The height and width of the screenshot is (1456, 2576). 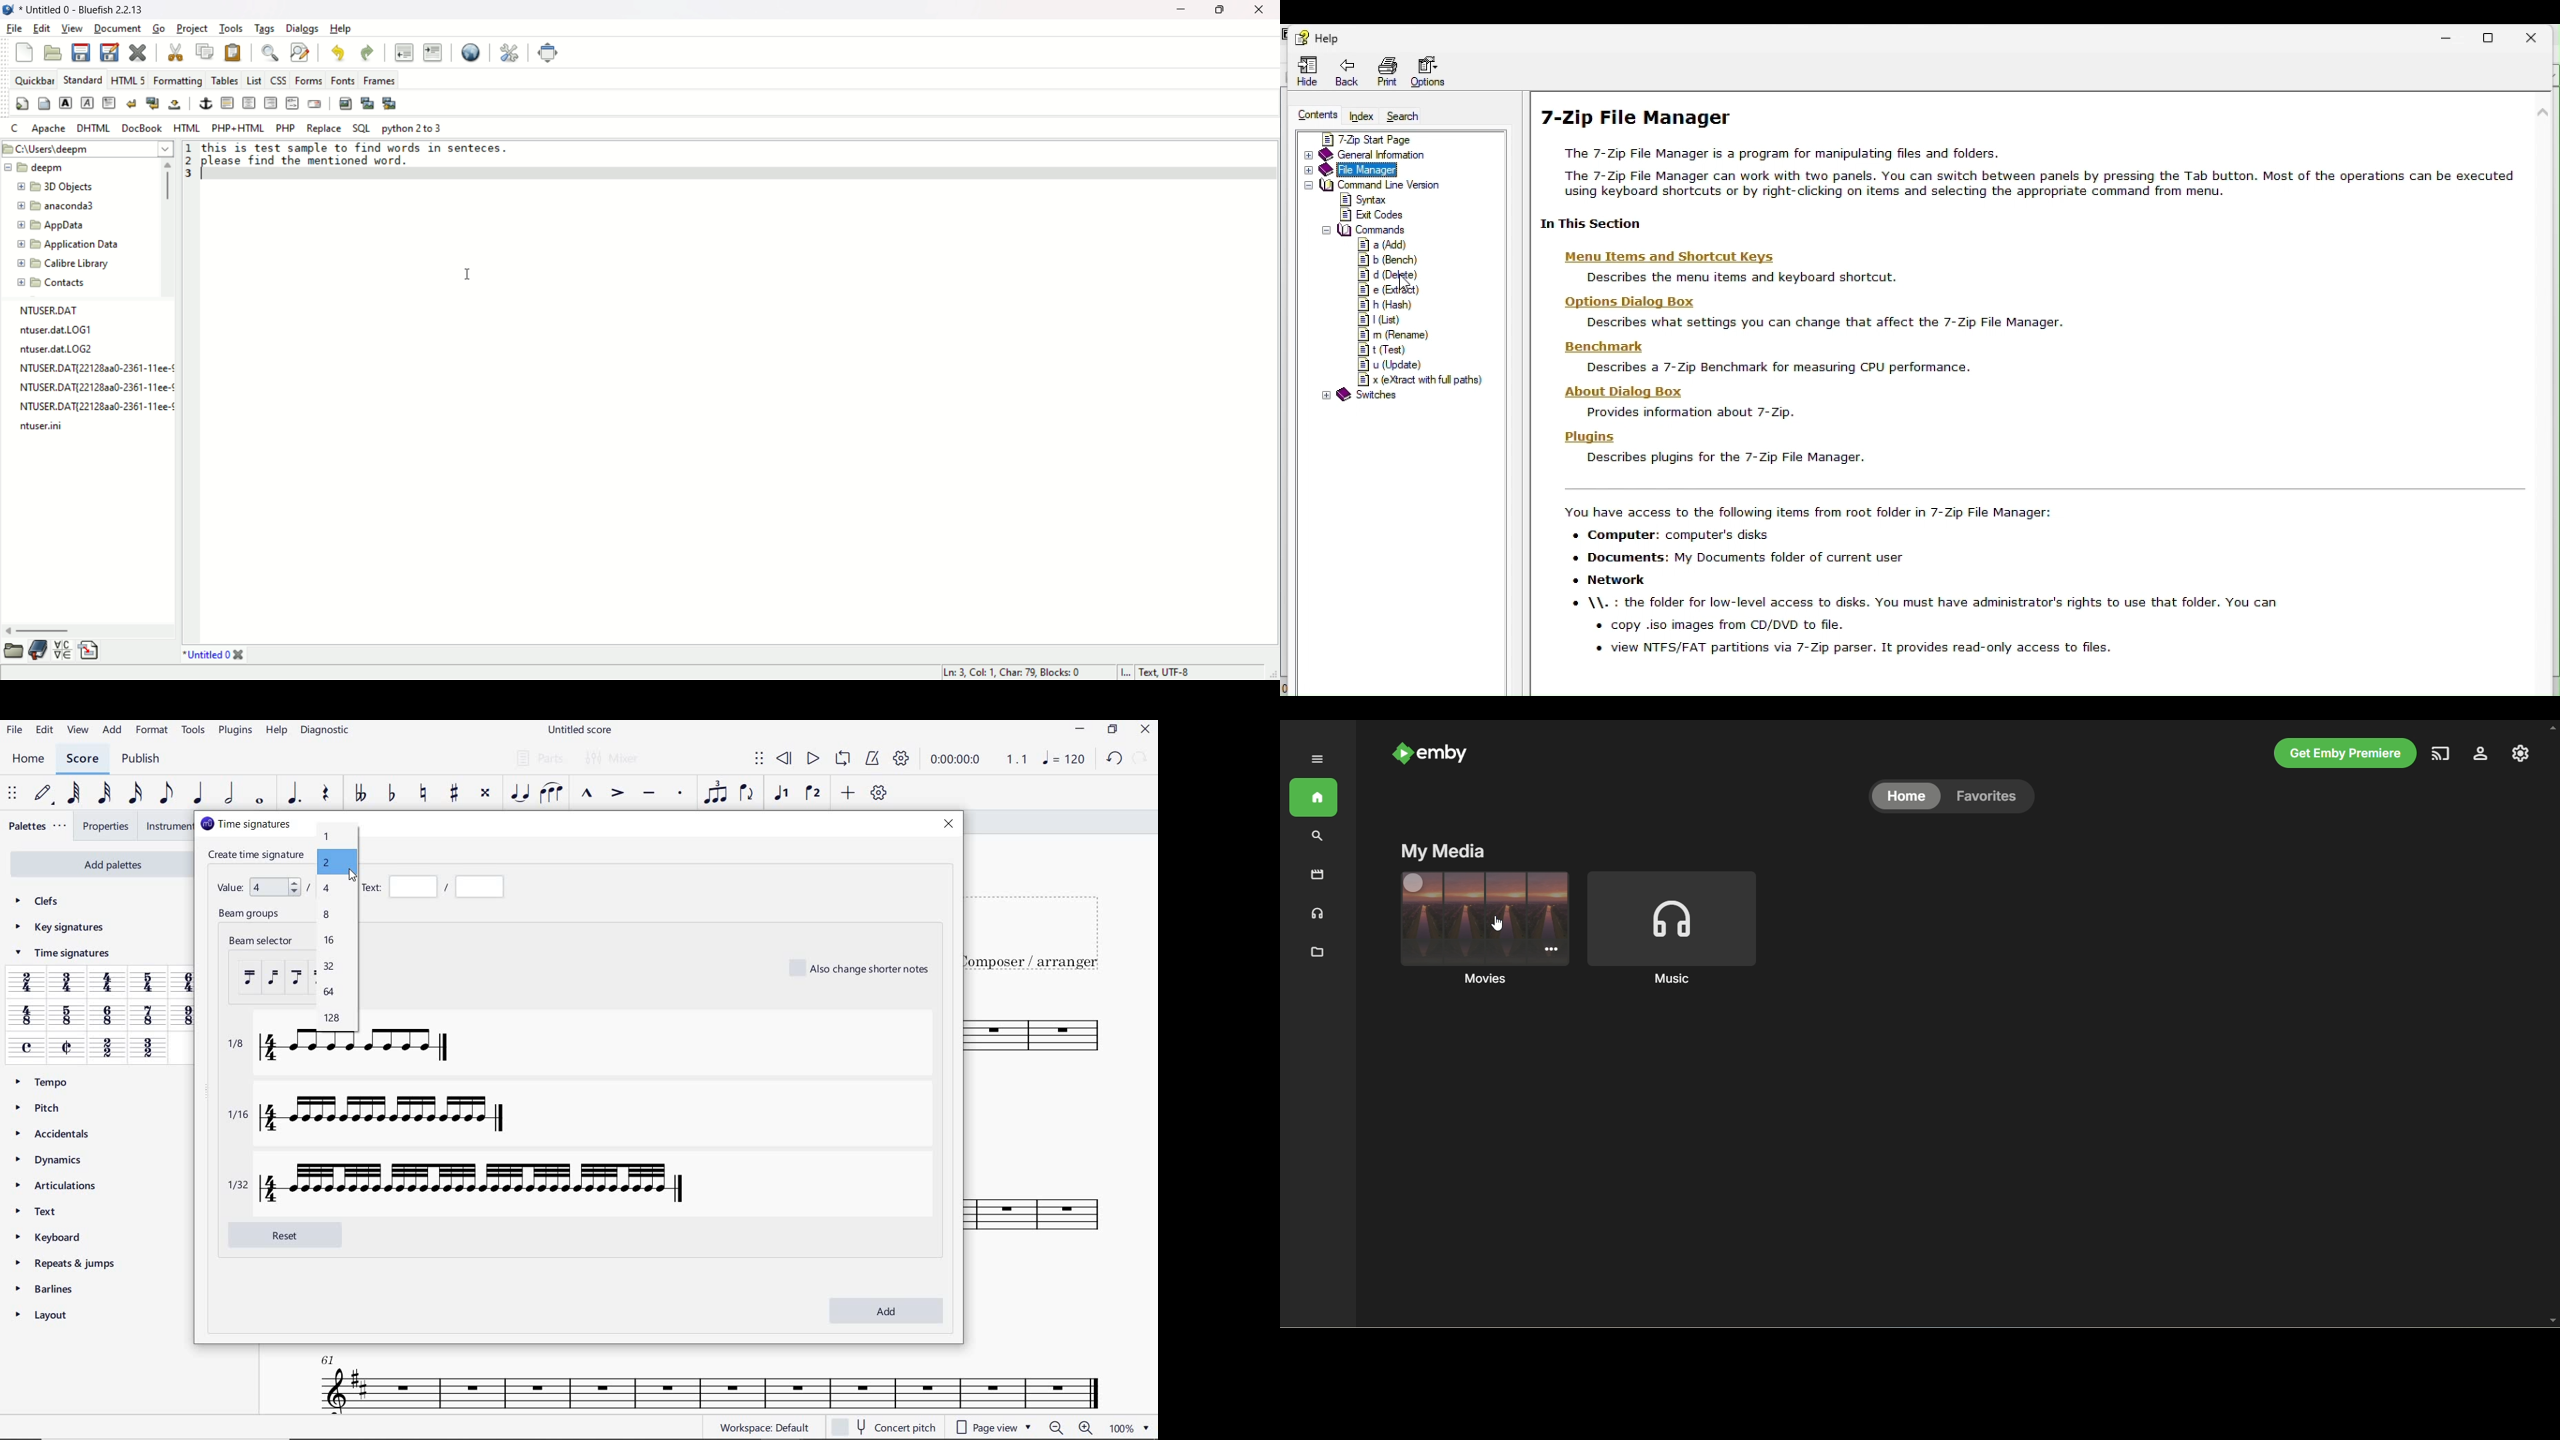 What do you see at coordinates (37, 651) in the screenshot?
I see `documentation` at bounding box center [37, 651].